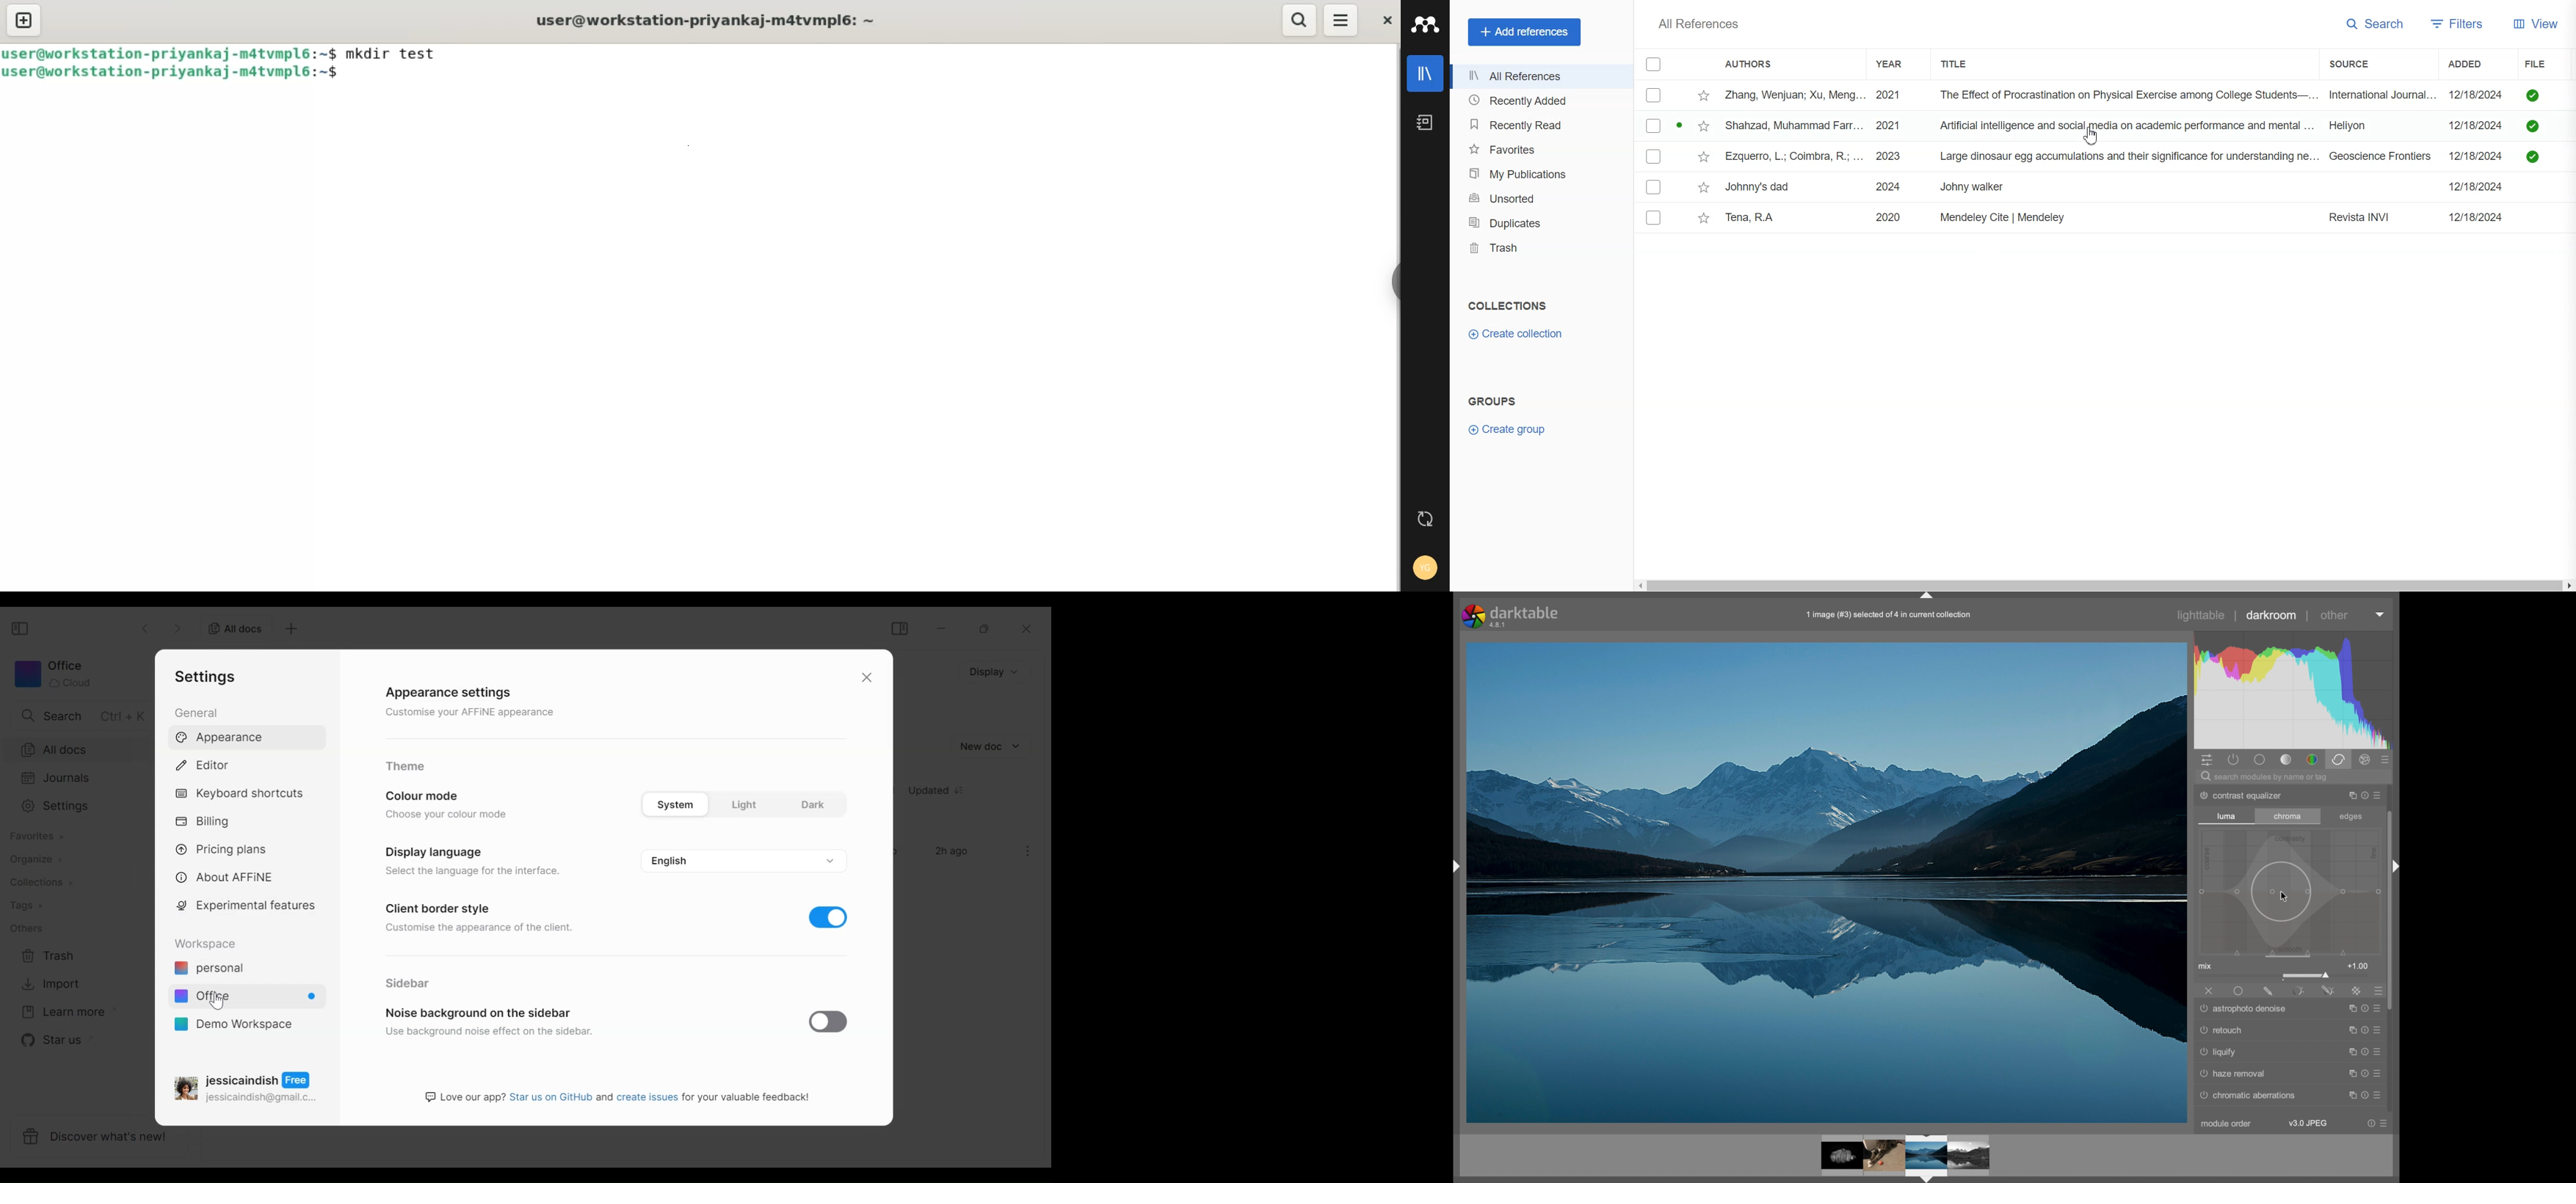 Image resolution: width=2576 pixels, height=1204 pixels. I want to click on show active  modules only, so click(2235, 760).